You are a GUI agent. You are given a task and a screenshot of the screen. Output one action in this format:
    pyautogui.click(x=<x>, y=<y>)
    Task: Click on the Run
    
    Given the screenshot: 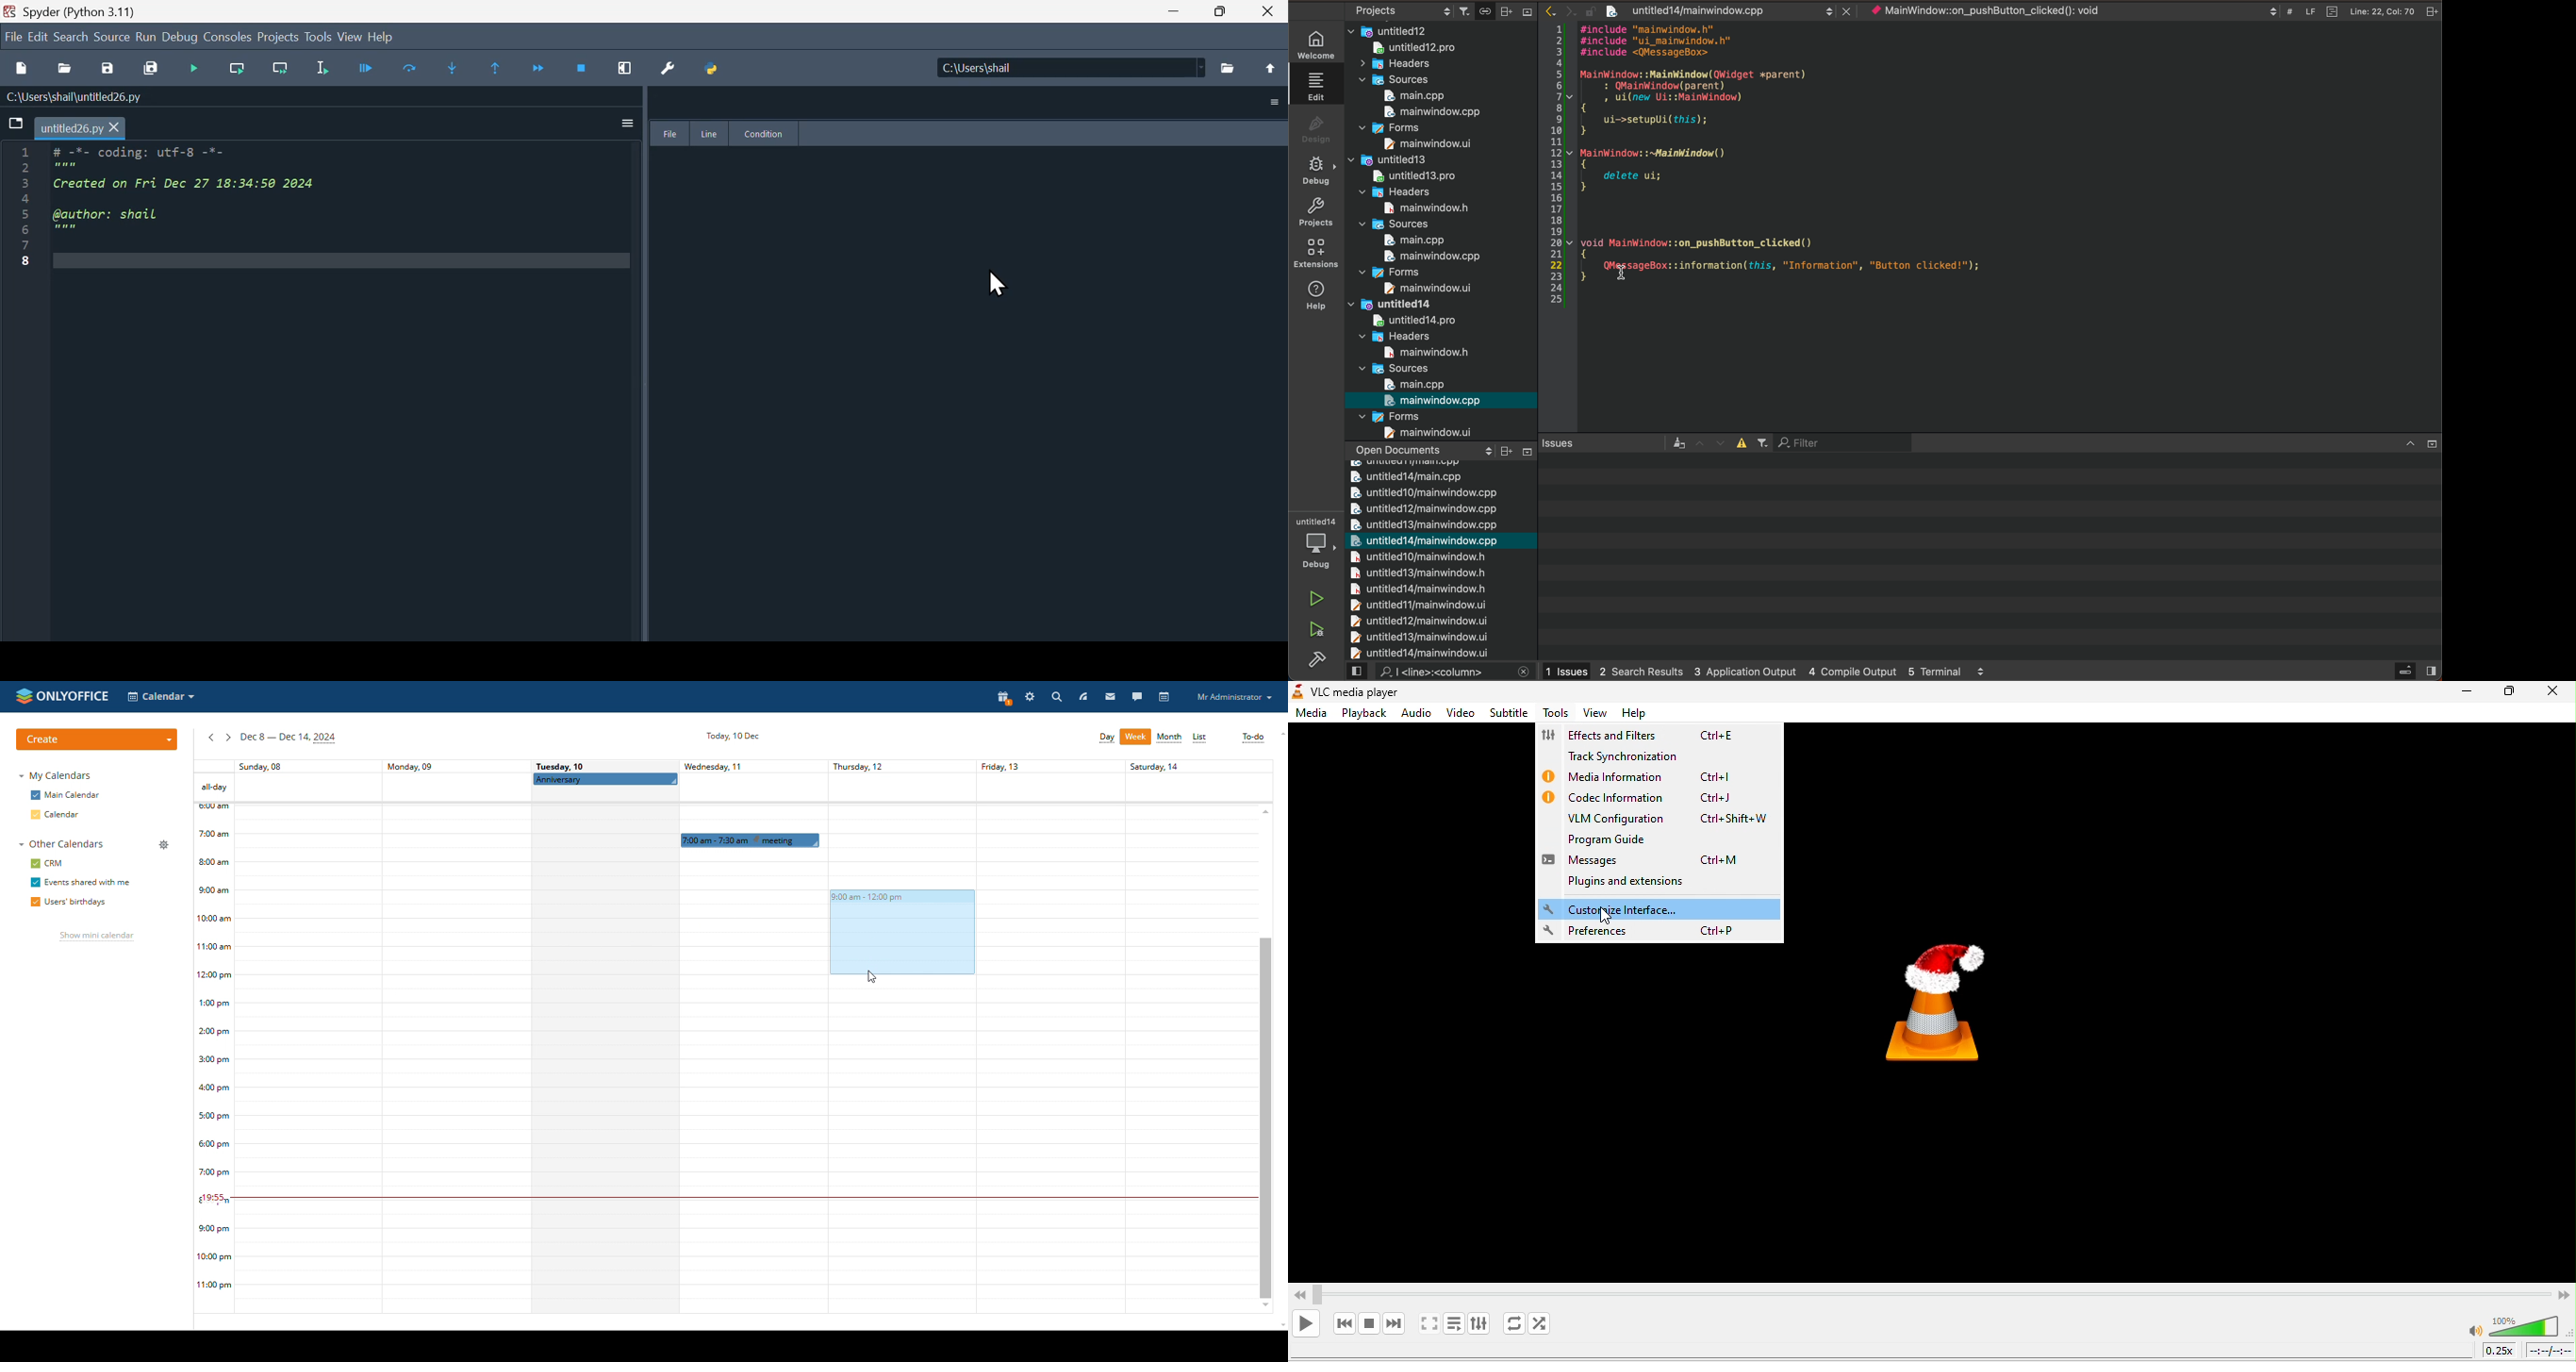 What is the action you would take?
    pyautogui.click(x=147, y=37)
    